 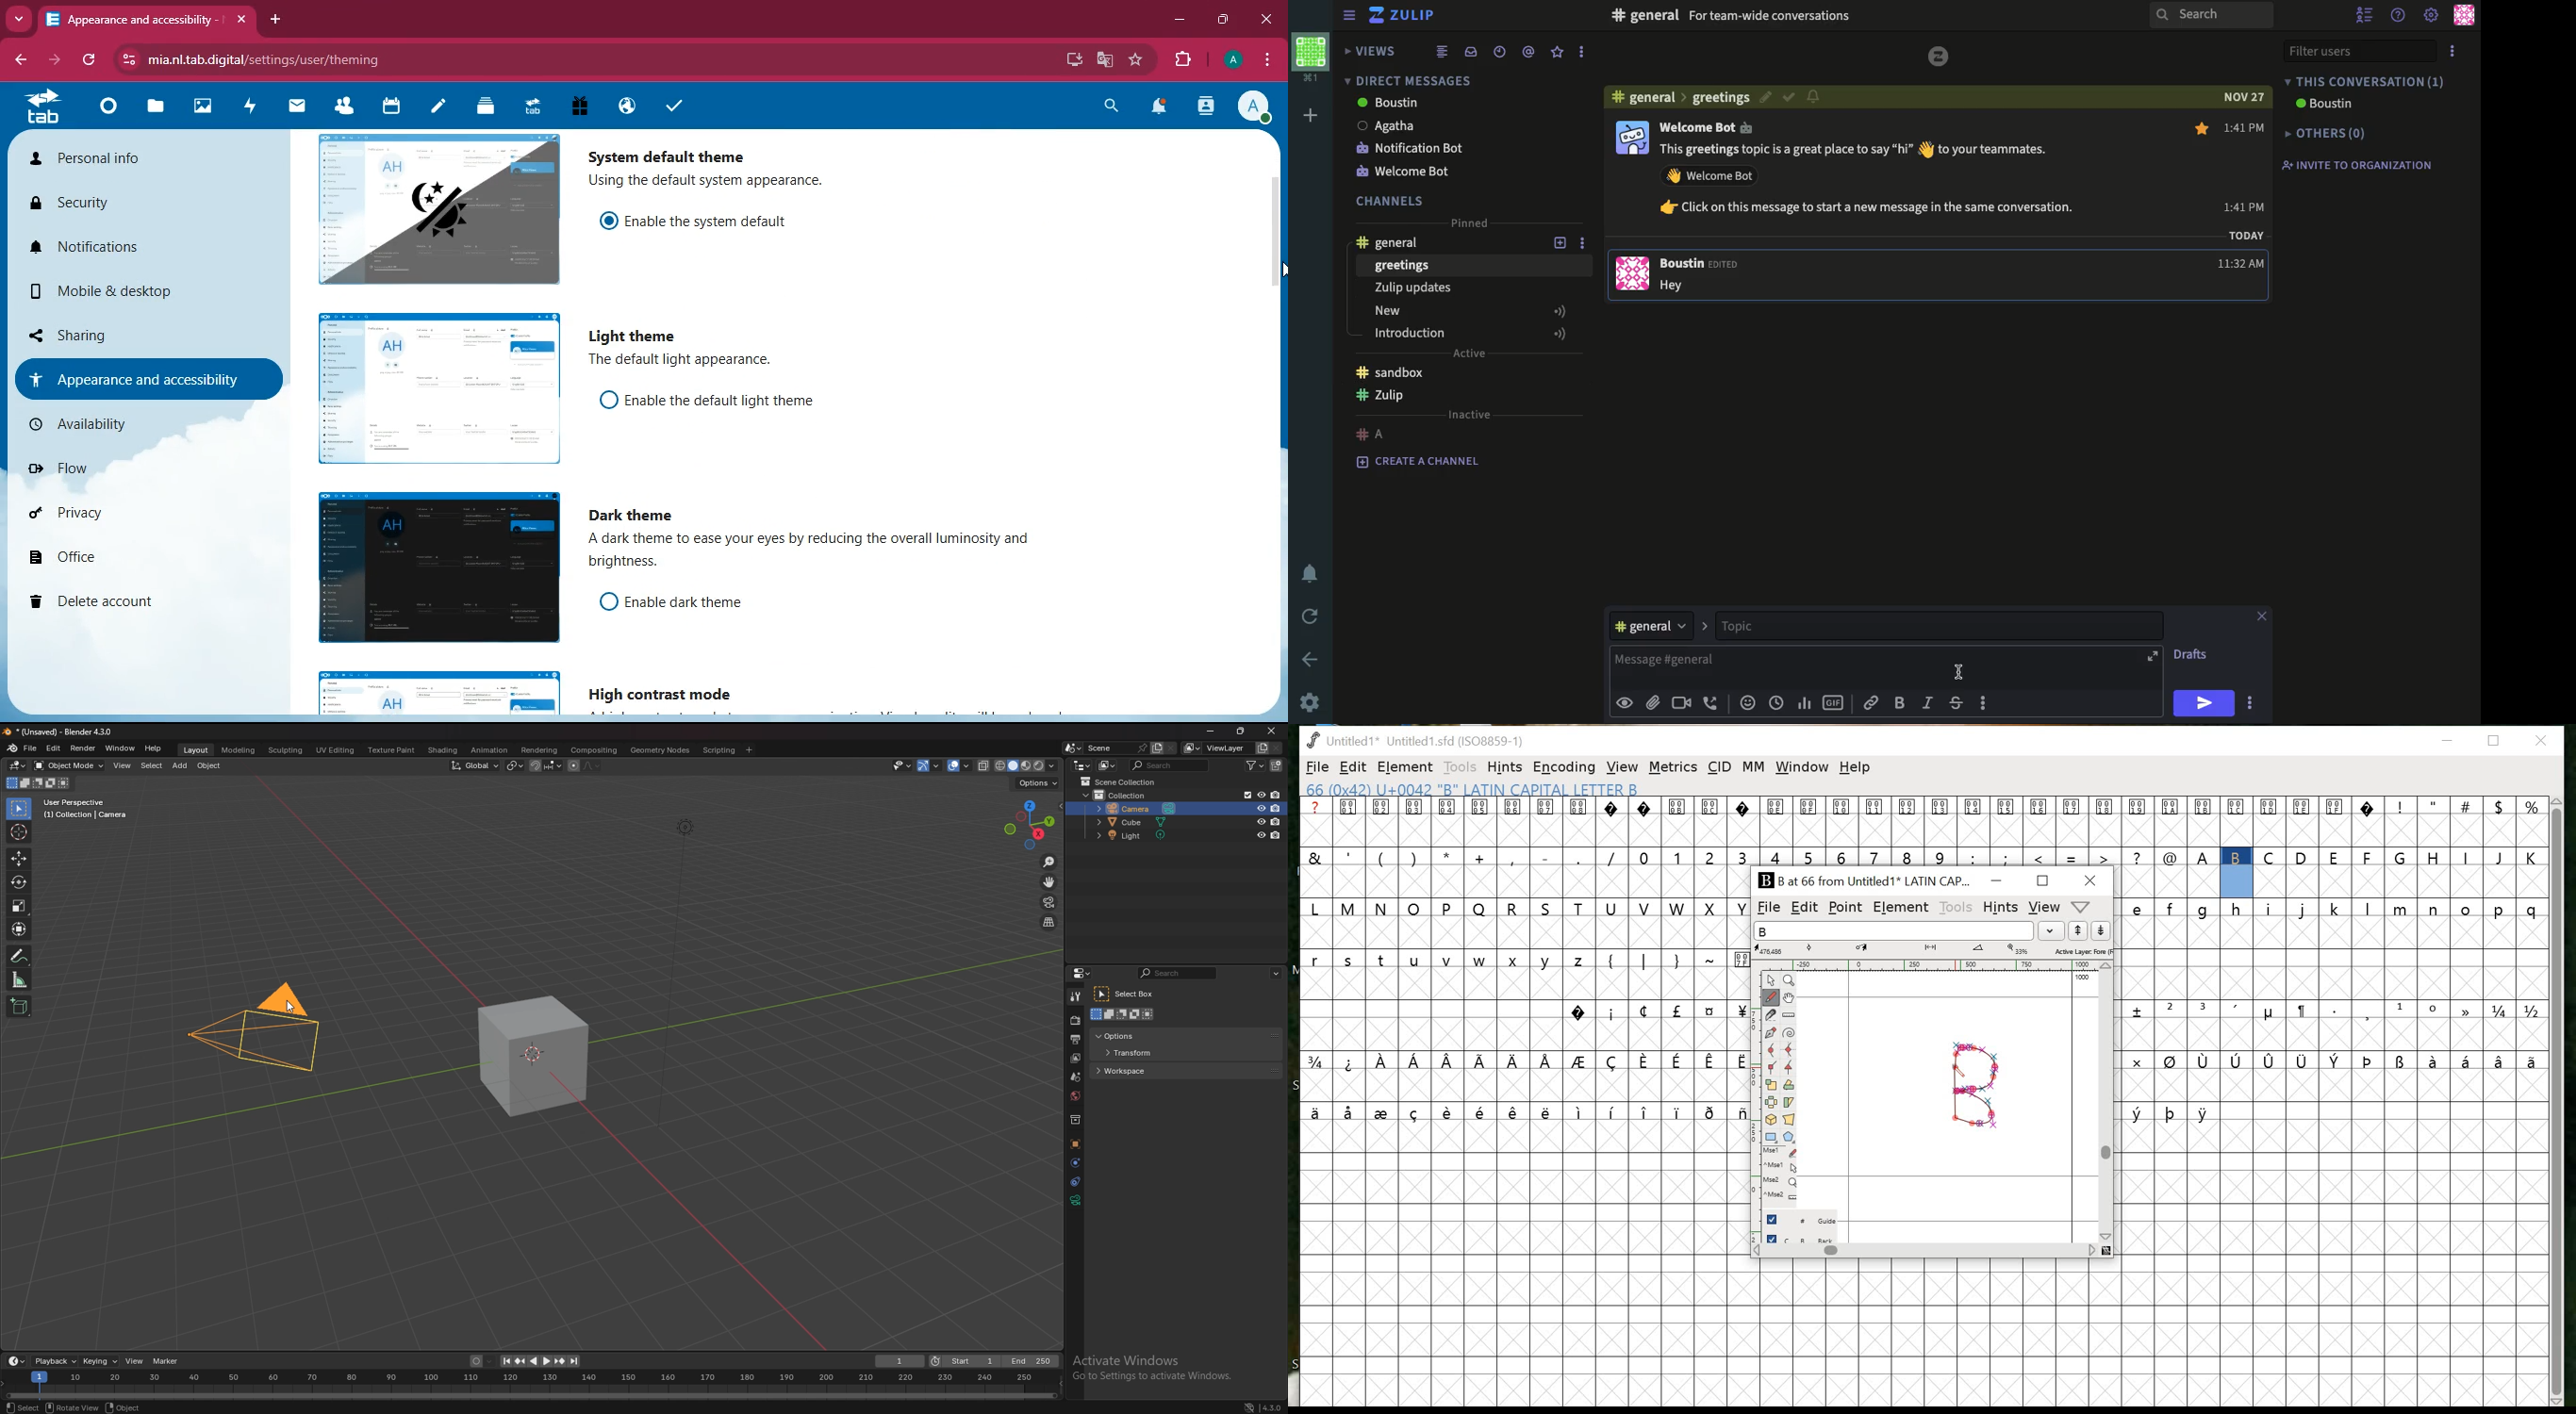 What do you see at coordinates (1140, 808) in the screenshot?
I see `camera` at bounding box center [1140, 808].